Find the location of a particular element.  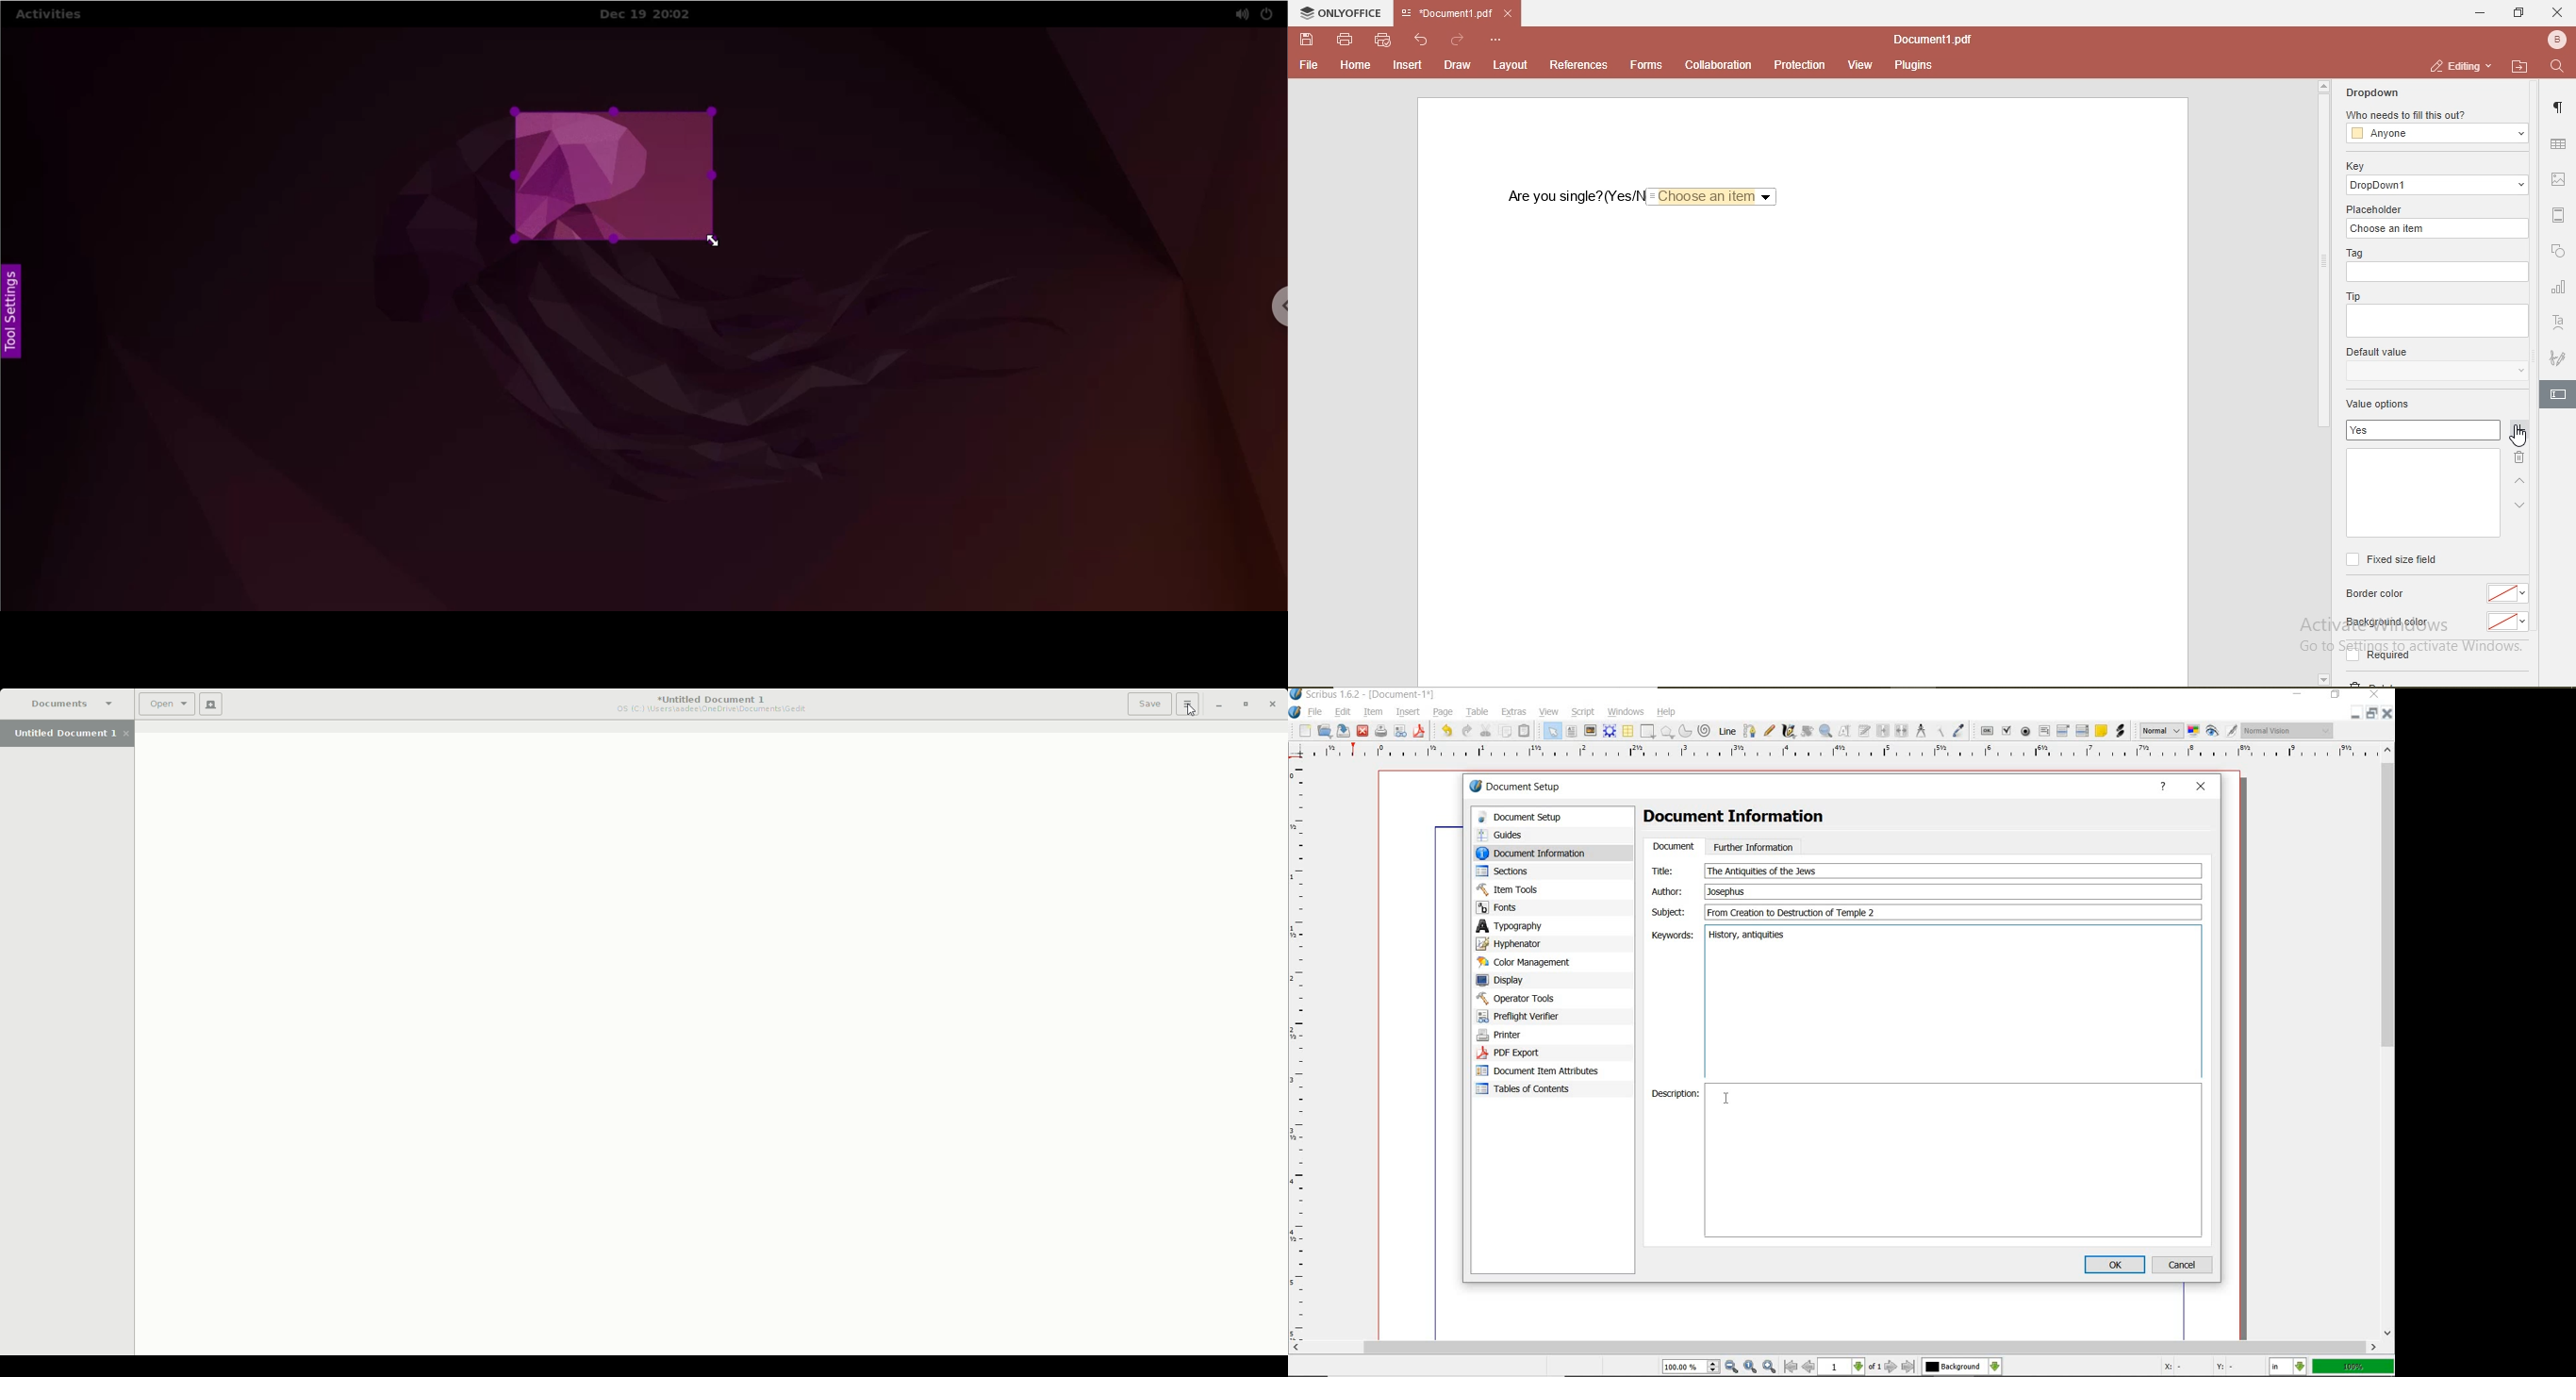

sections is located at coordinates (1531, 871).